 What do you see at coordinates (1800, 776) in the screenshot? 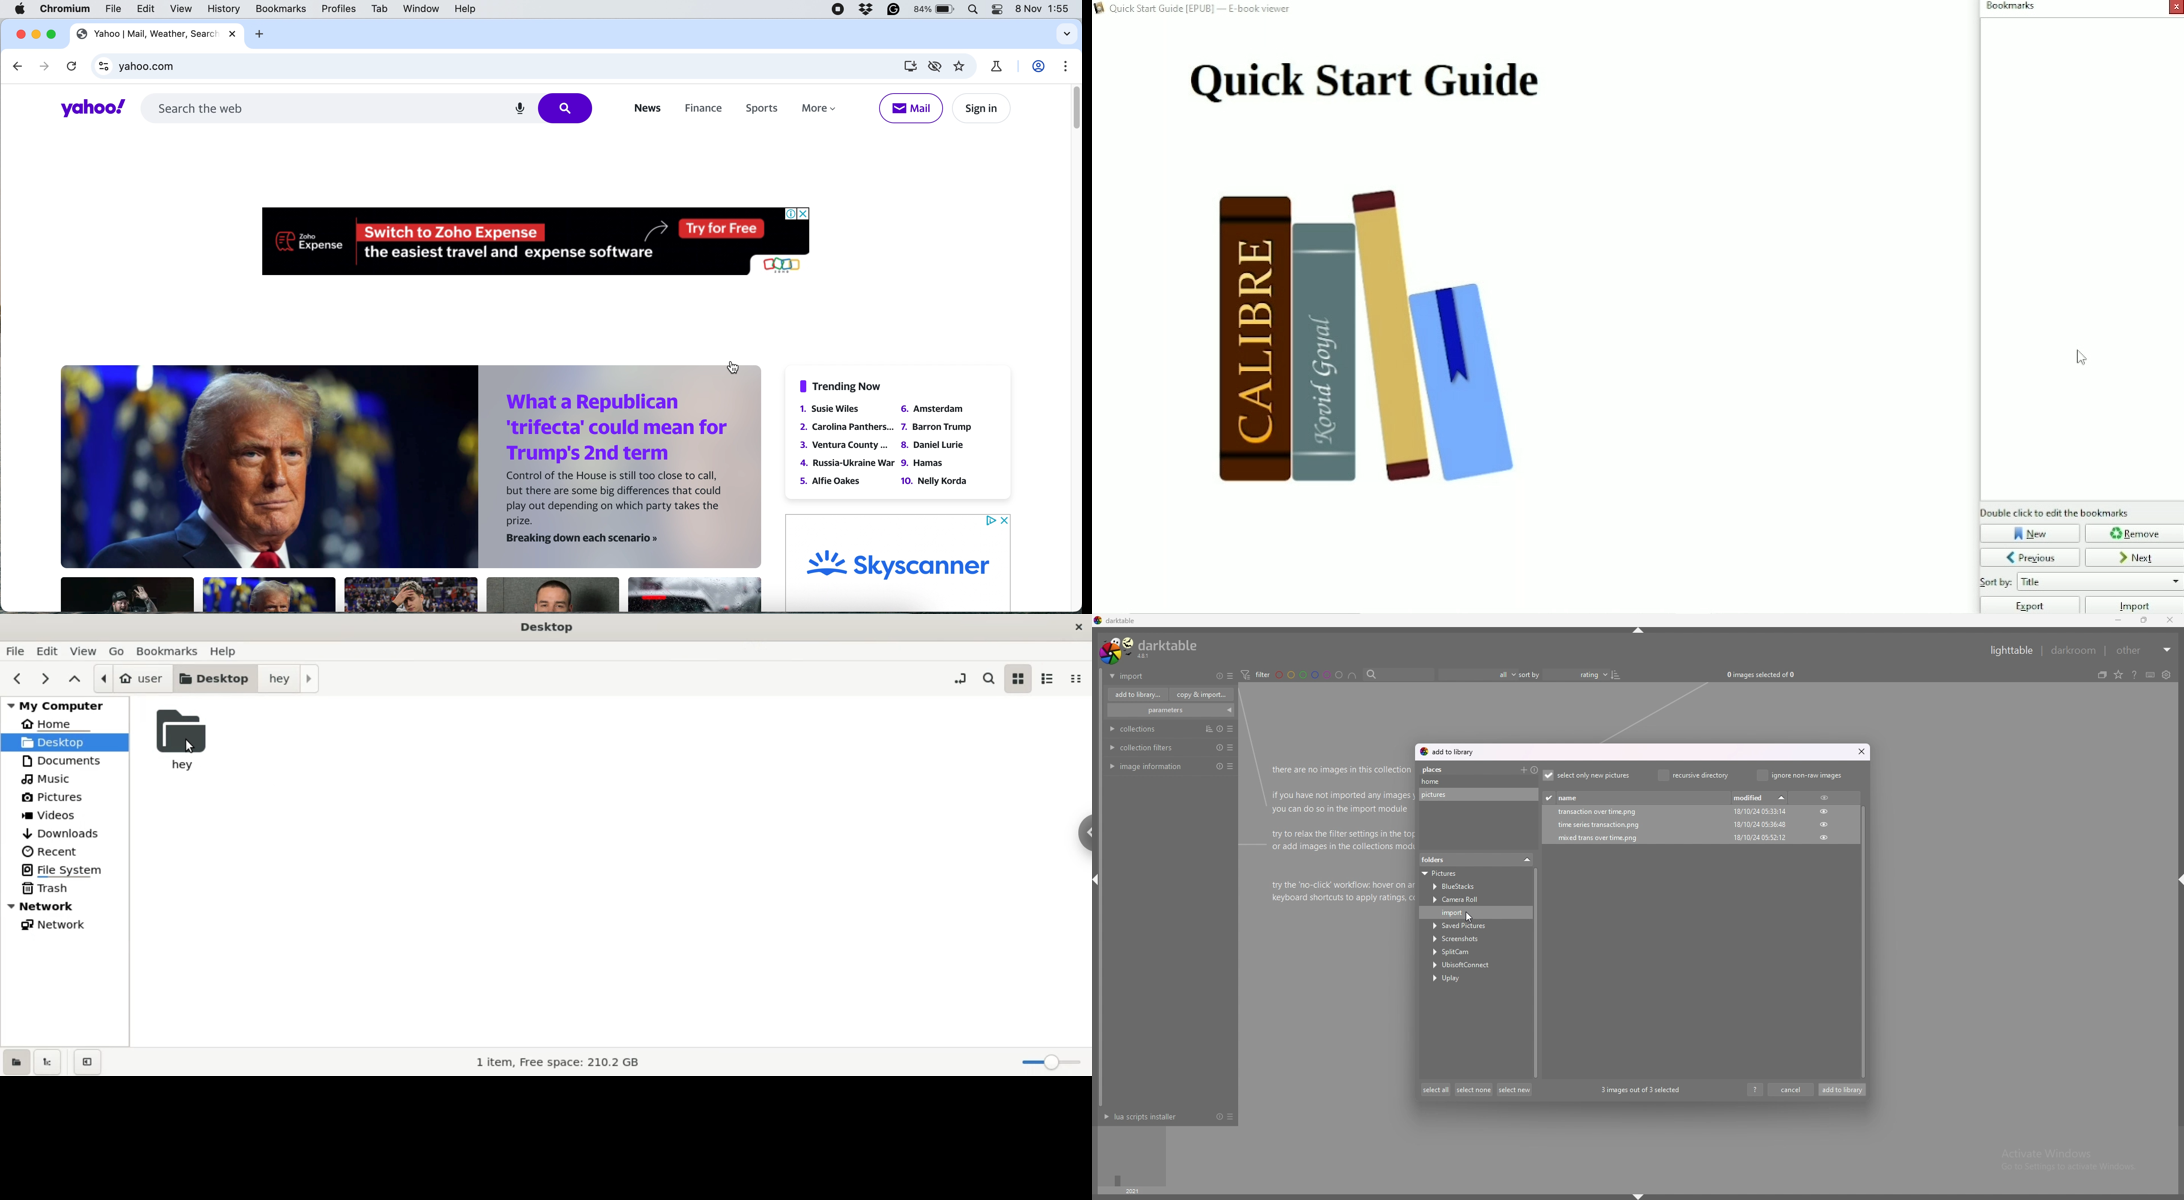
I see `ignore non raw images` at bounding box center [1800, 776].